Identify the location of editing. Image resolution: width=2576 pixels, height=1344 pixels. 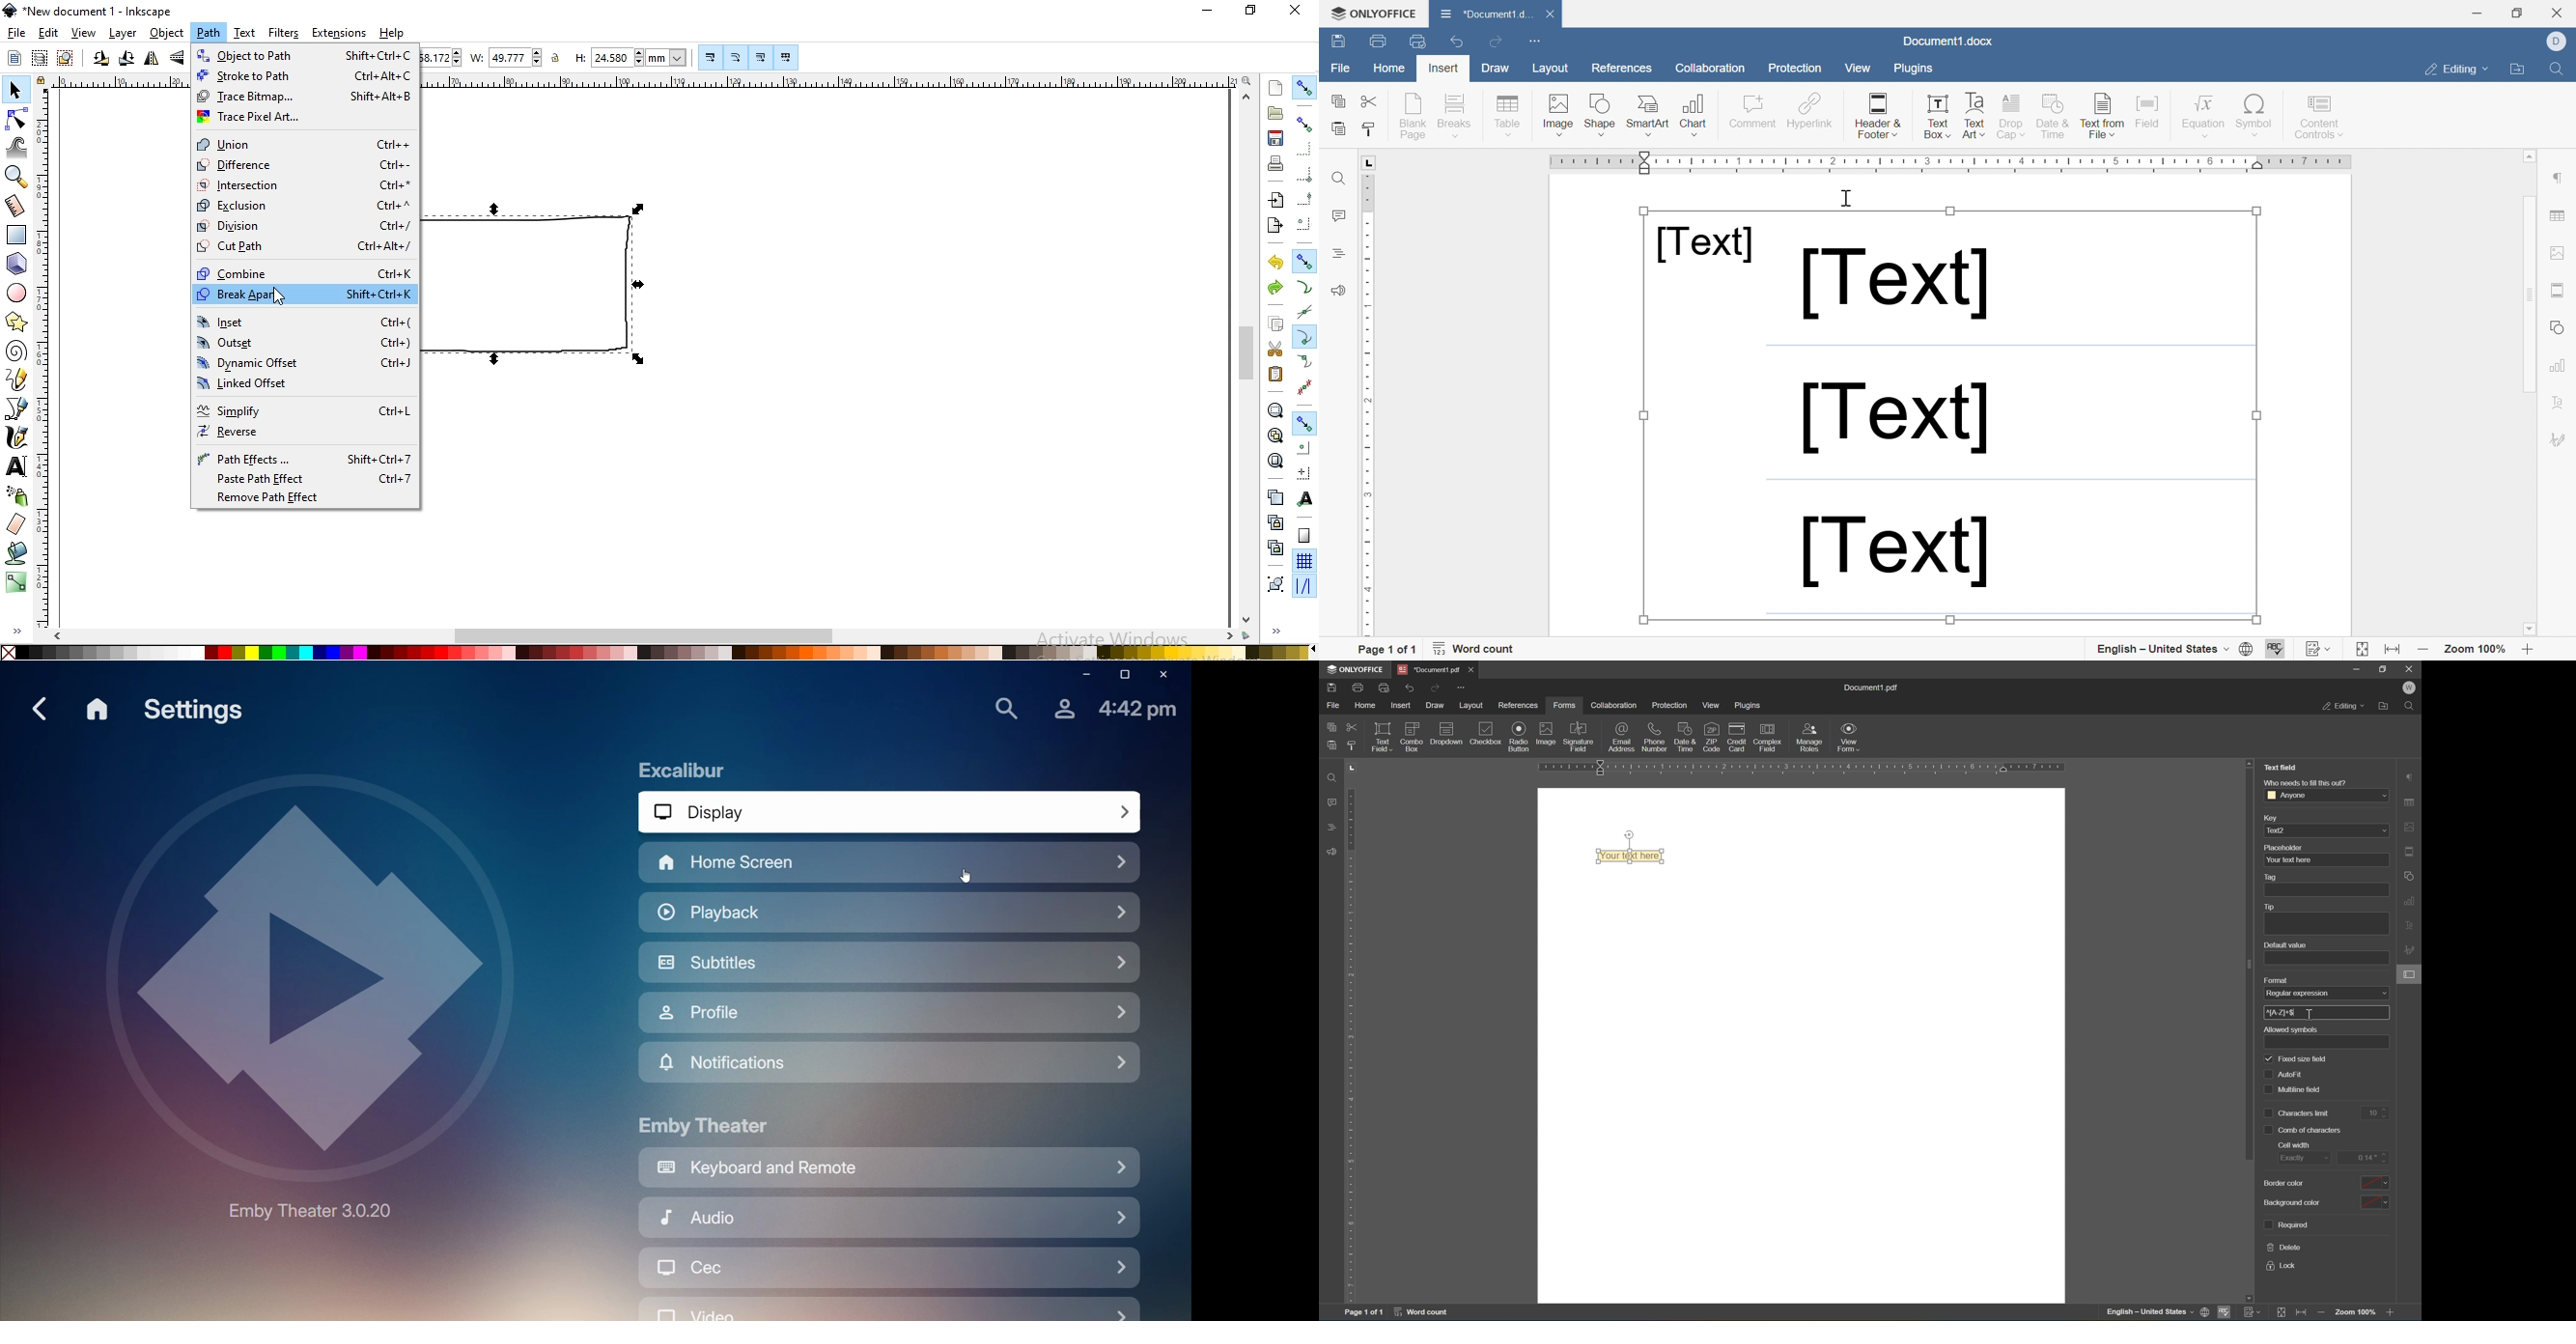
(2343, 706).